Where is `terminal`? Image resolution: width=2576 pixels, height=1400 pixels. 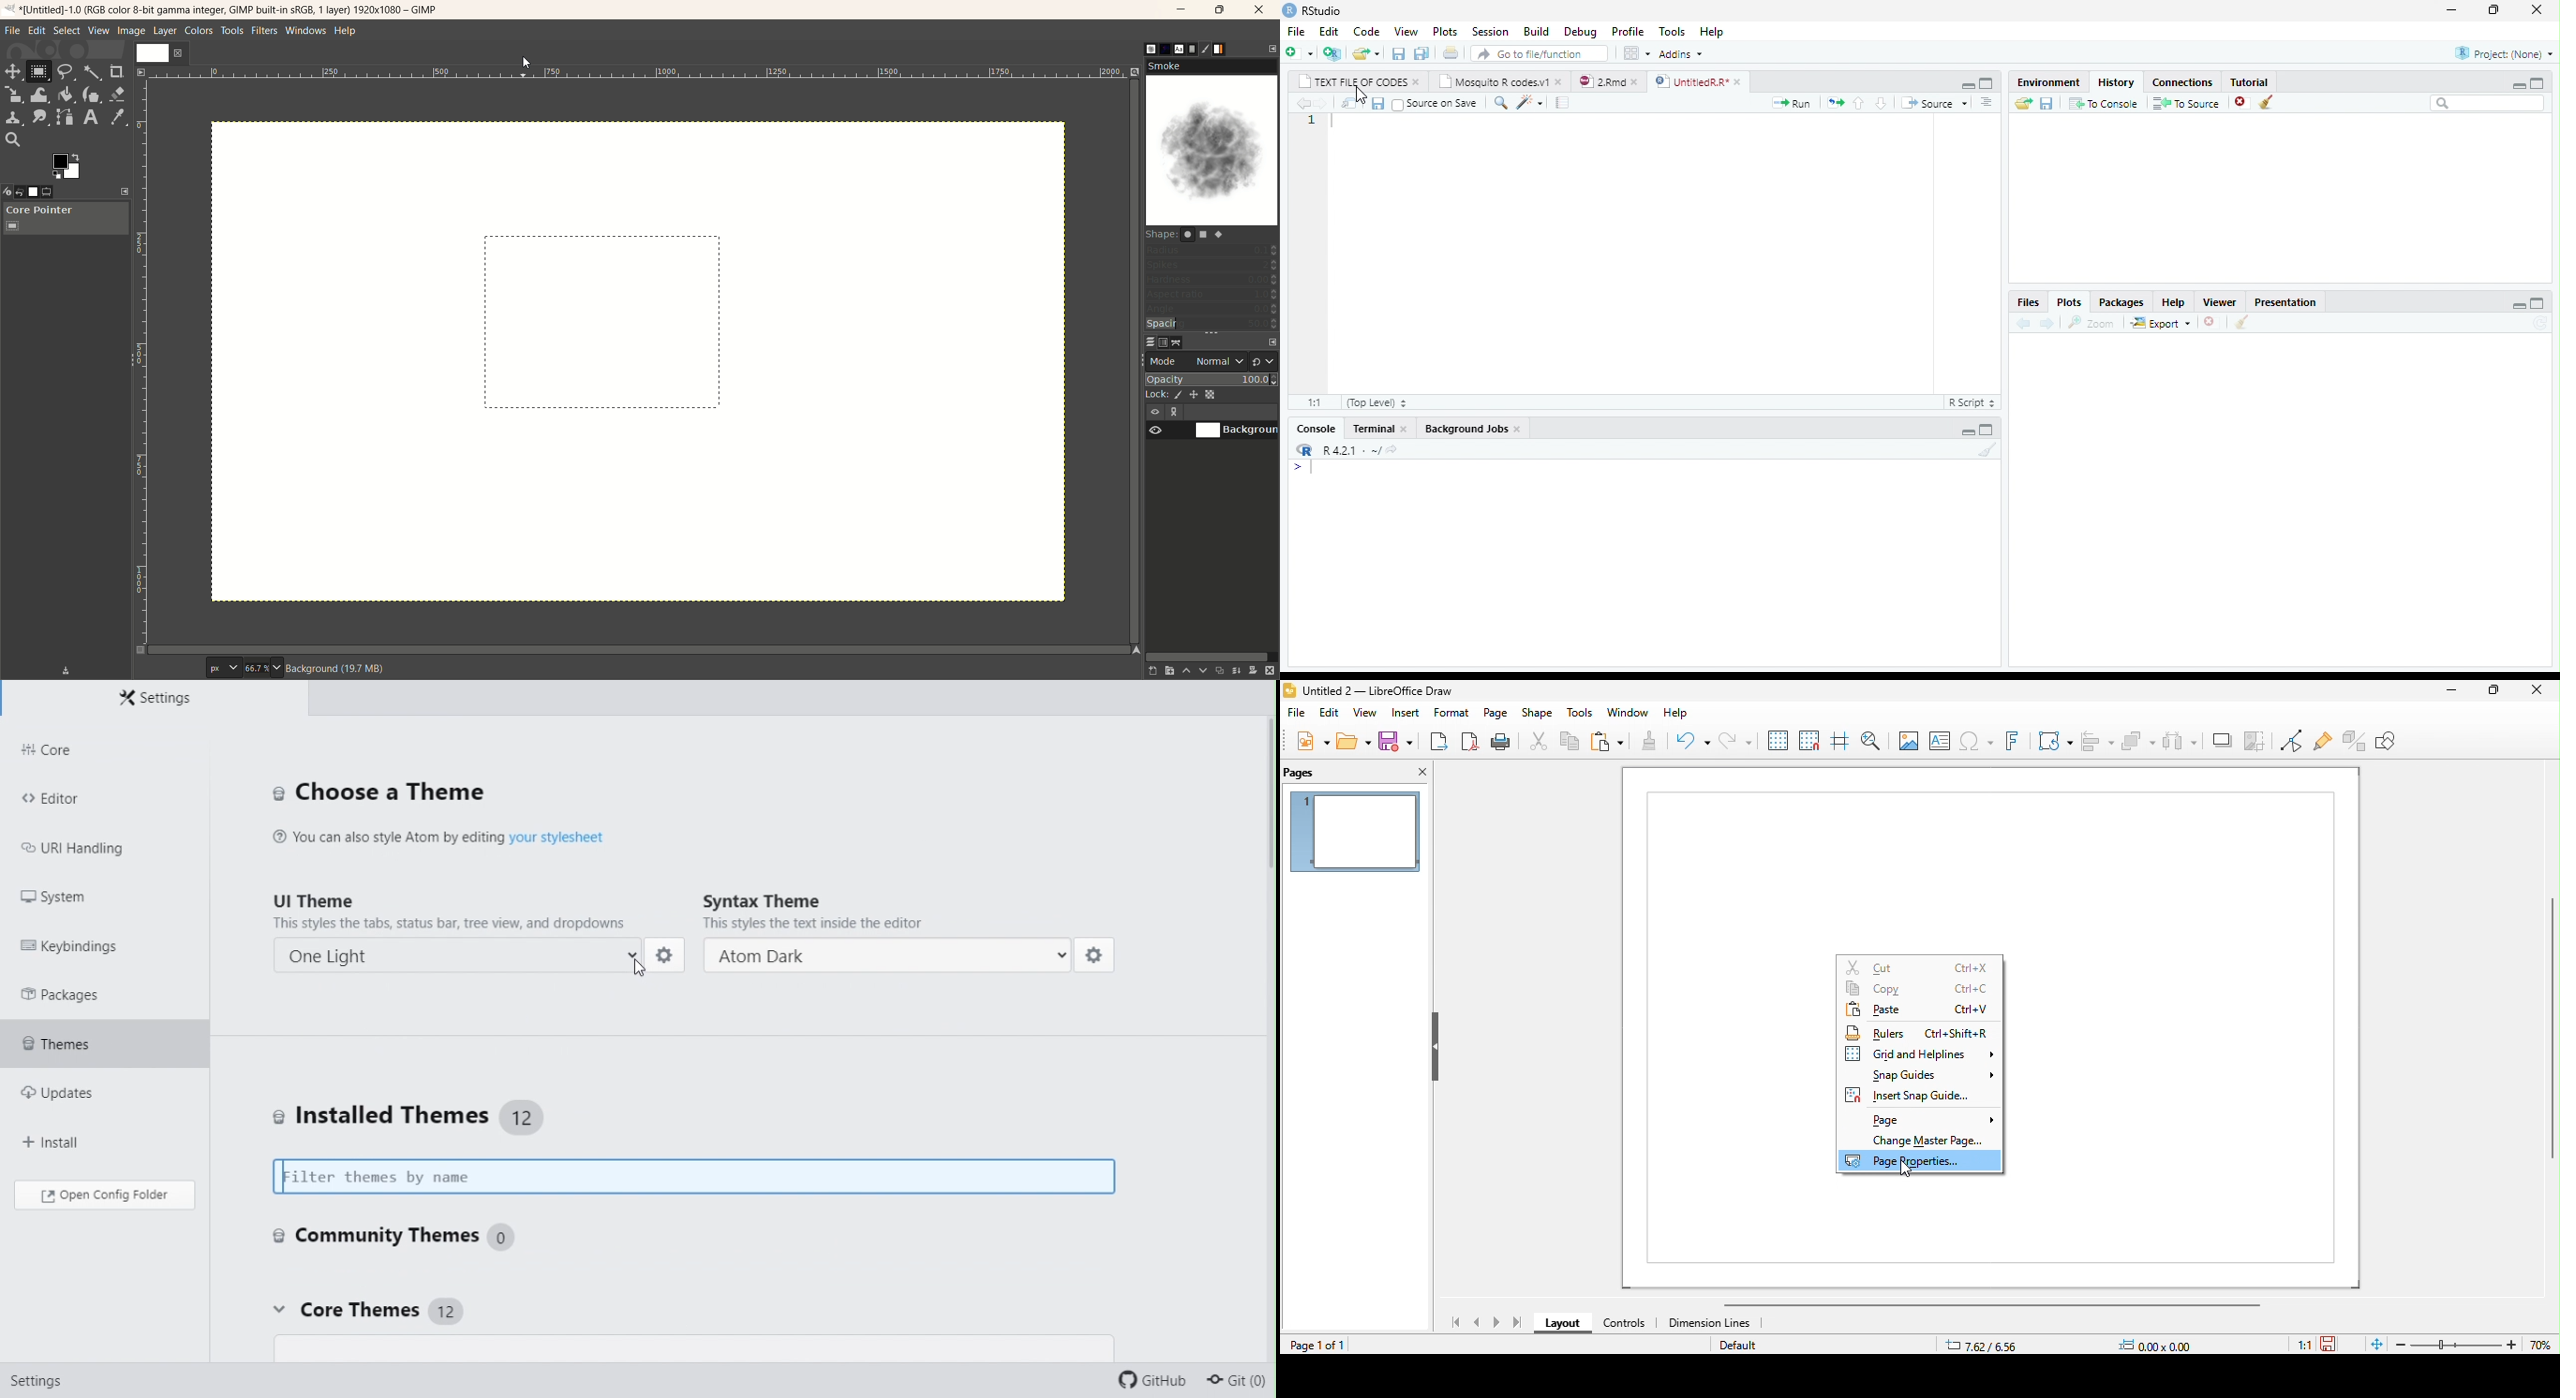 terminal is located at coordinates (1372, 429).